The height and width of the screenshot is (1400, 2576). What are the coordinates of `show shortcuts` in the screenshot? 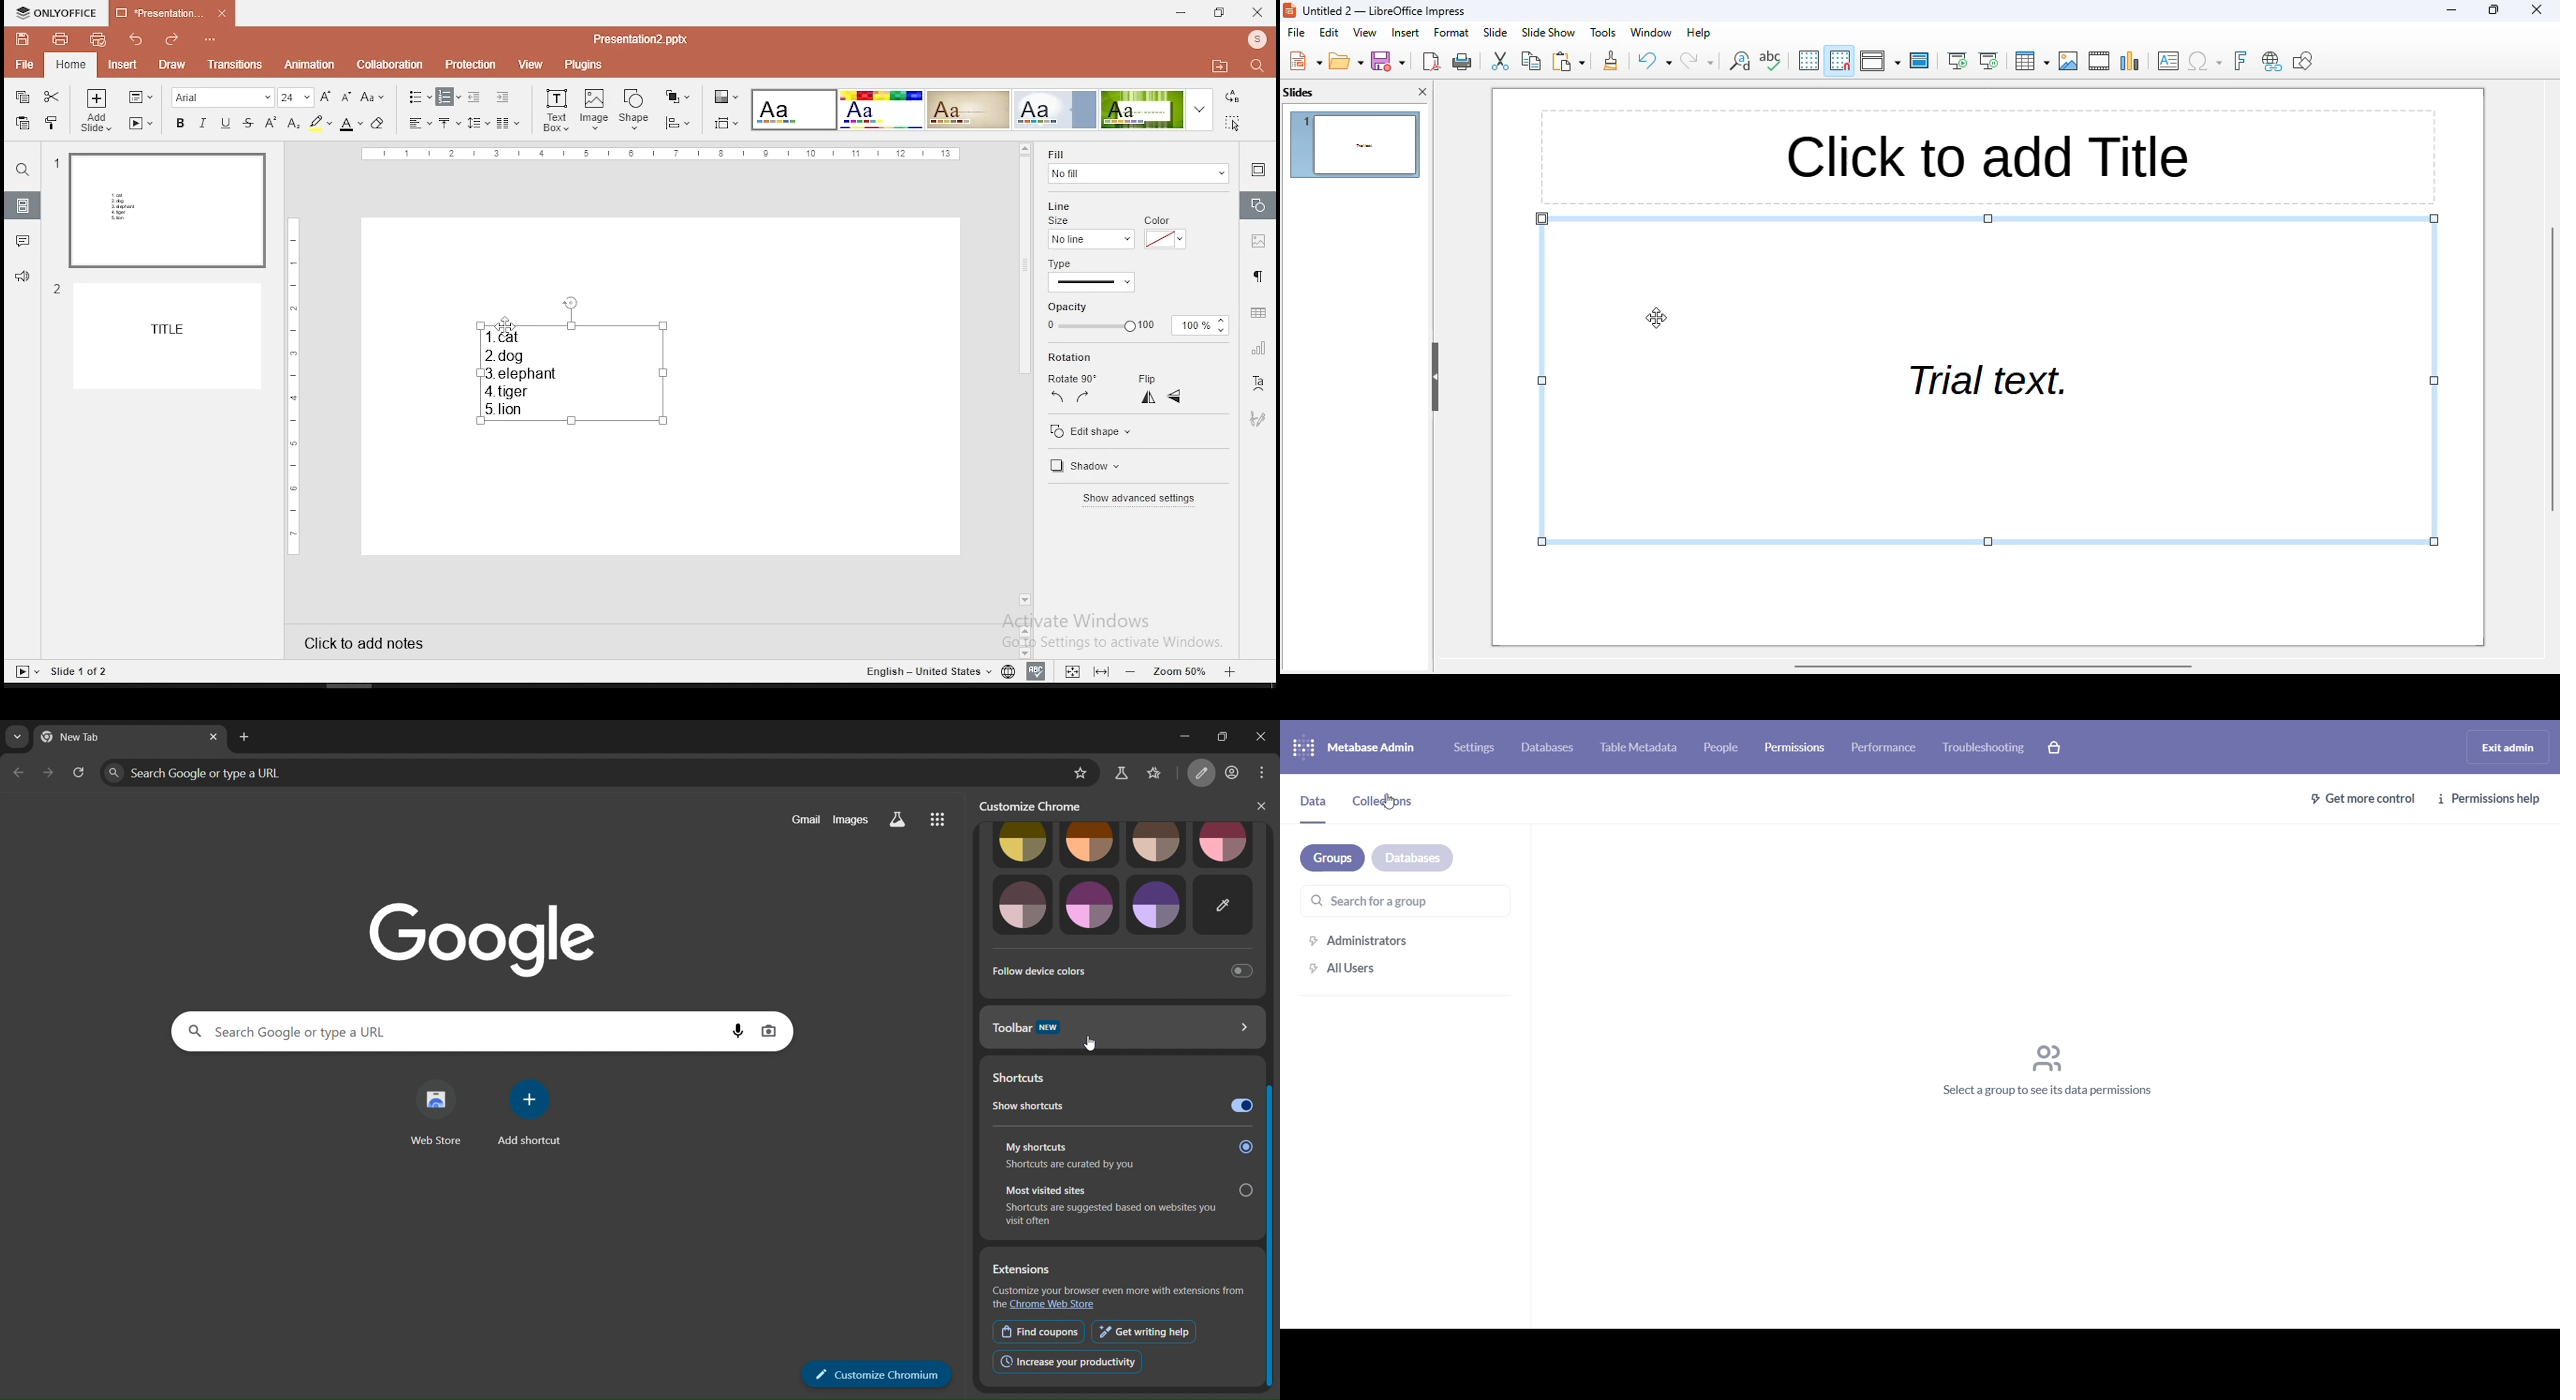 It's located at (1061, 1107).